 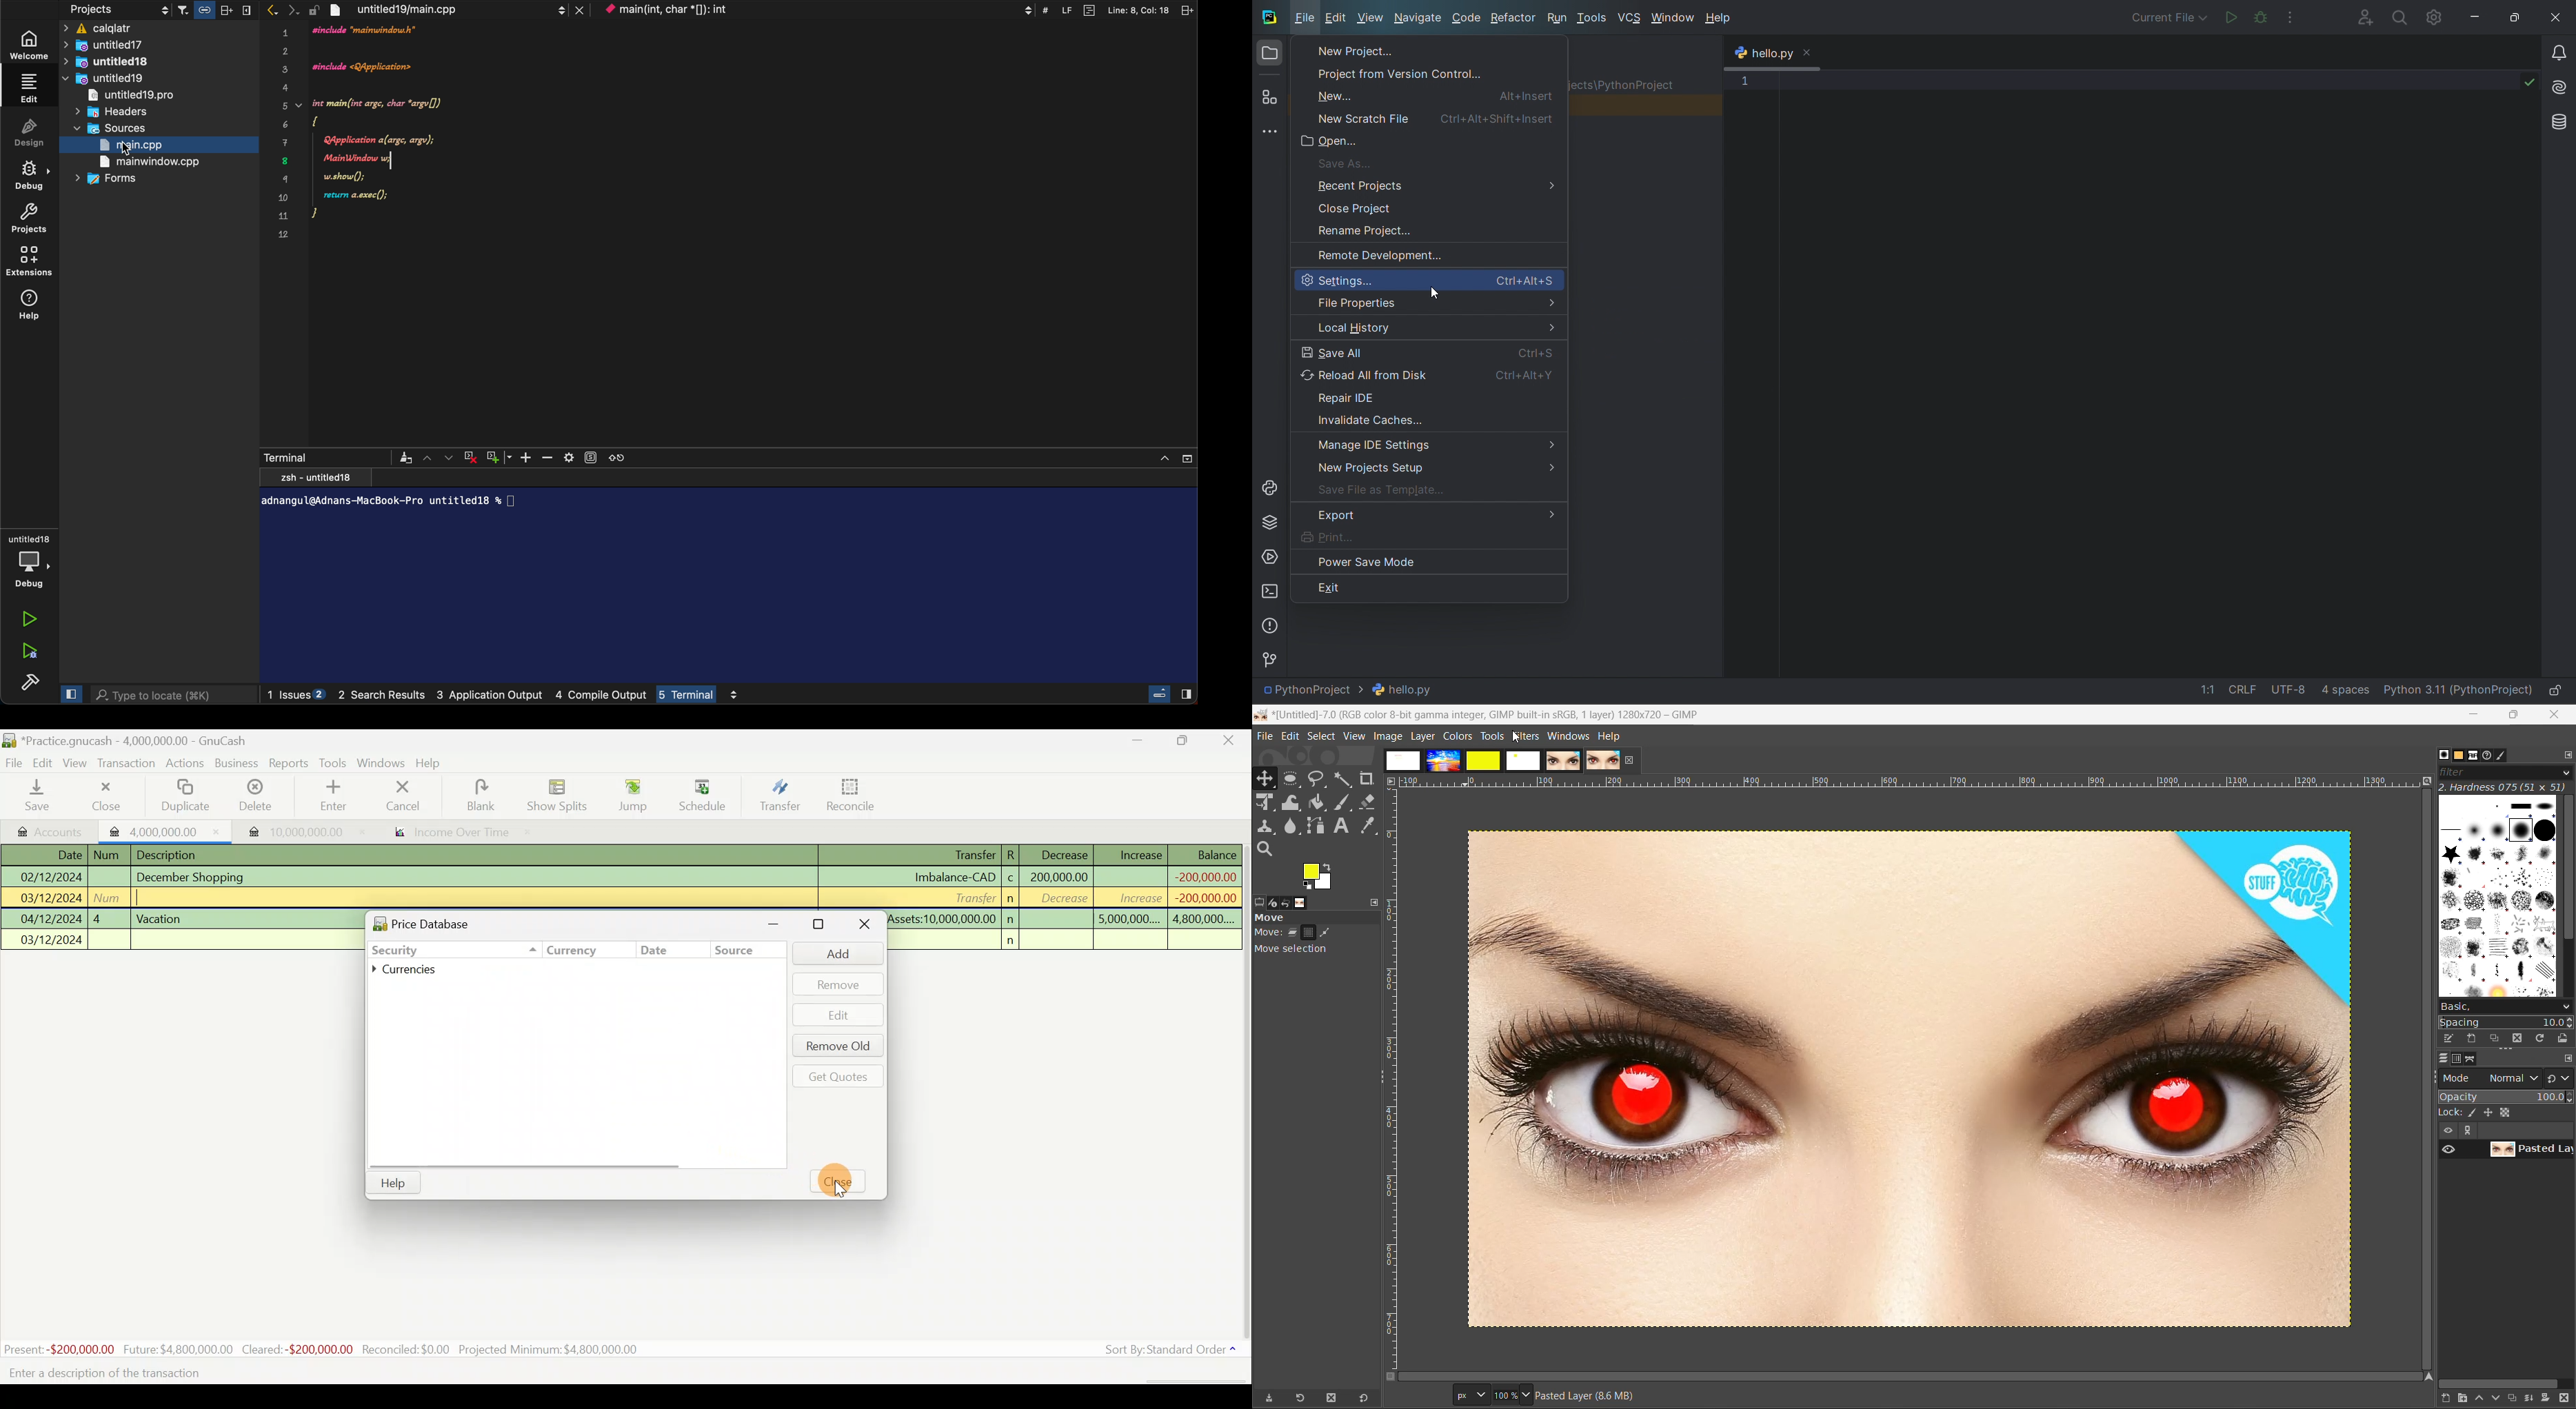 I want to click on Manage IDE, so click(x=1429, y=442).